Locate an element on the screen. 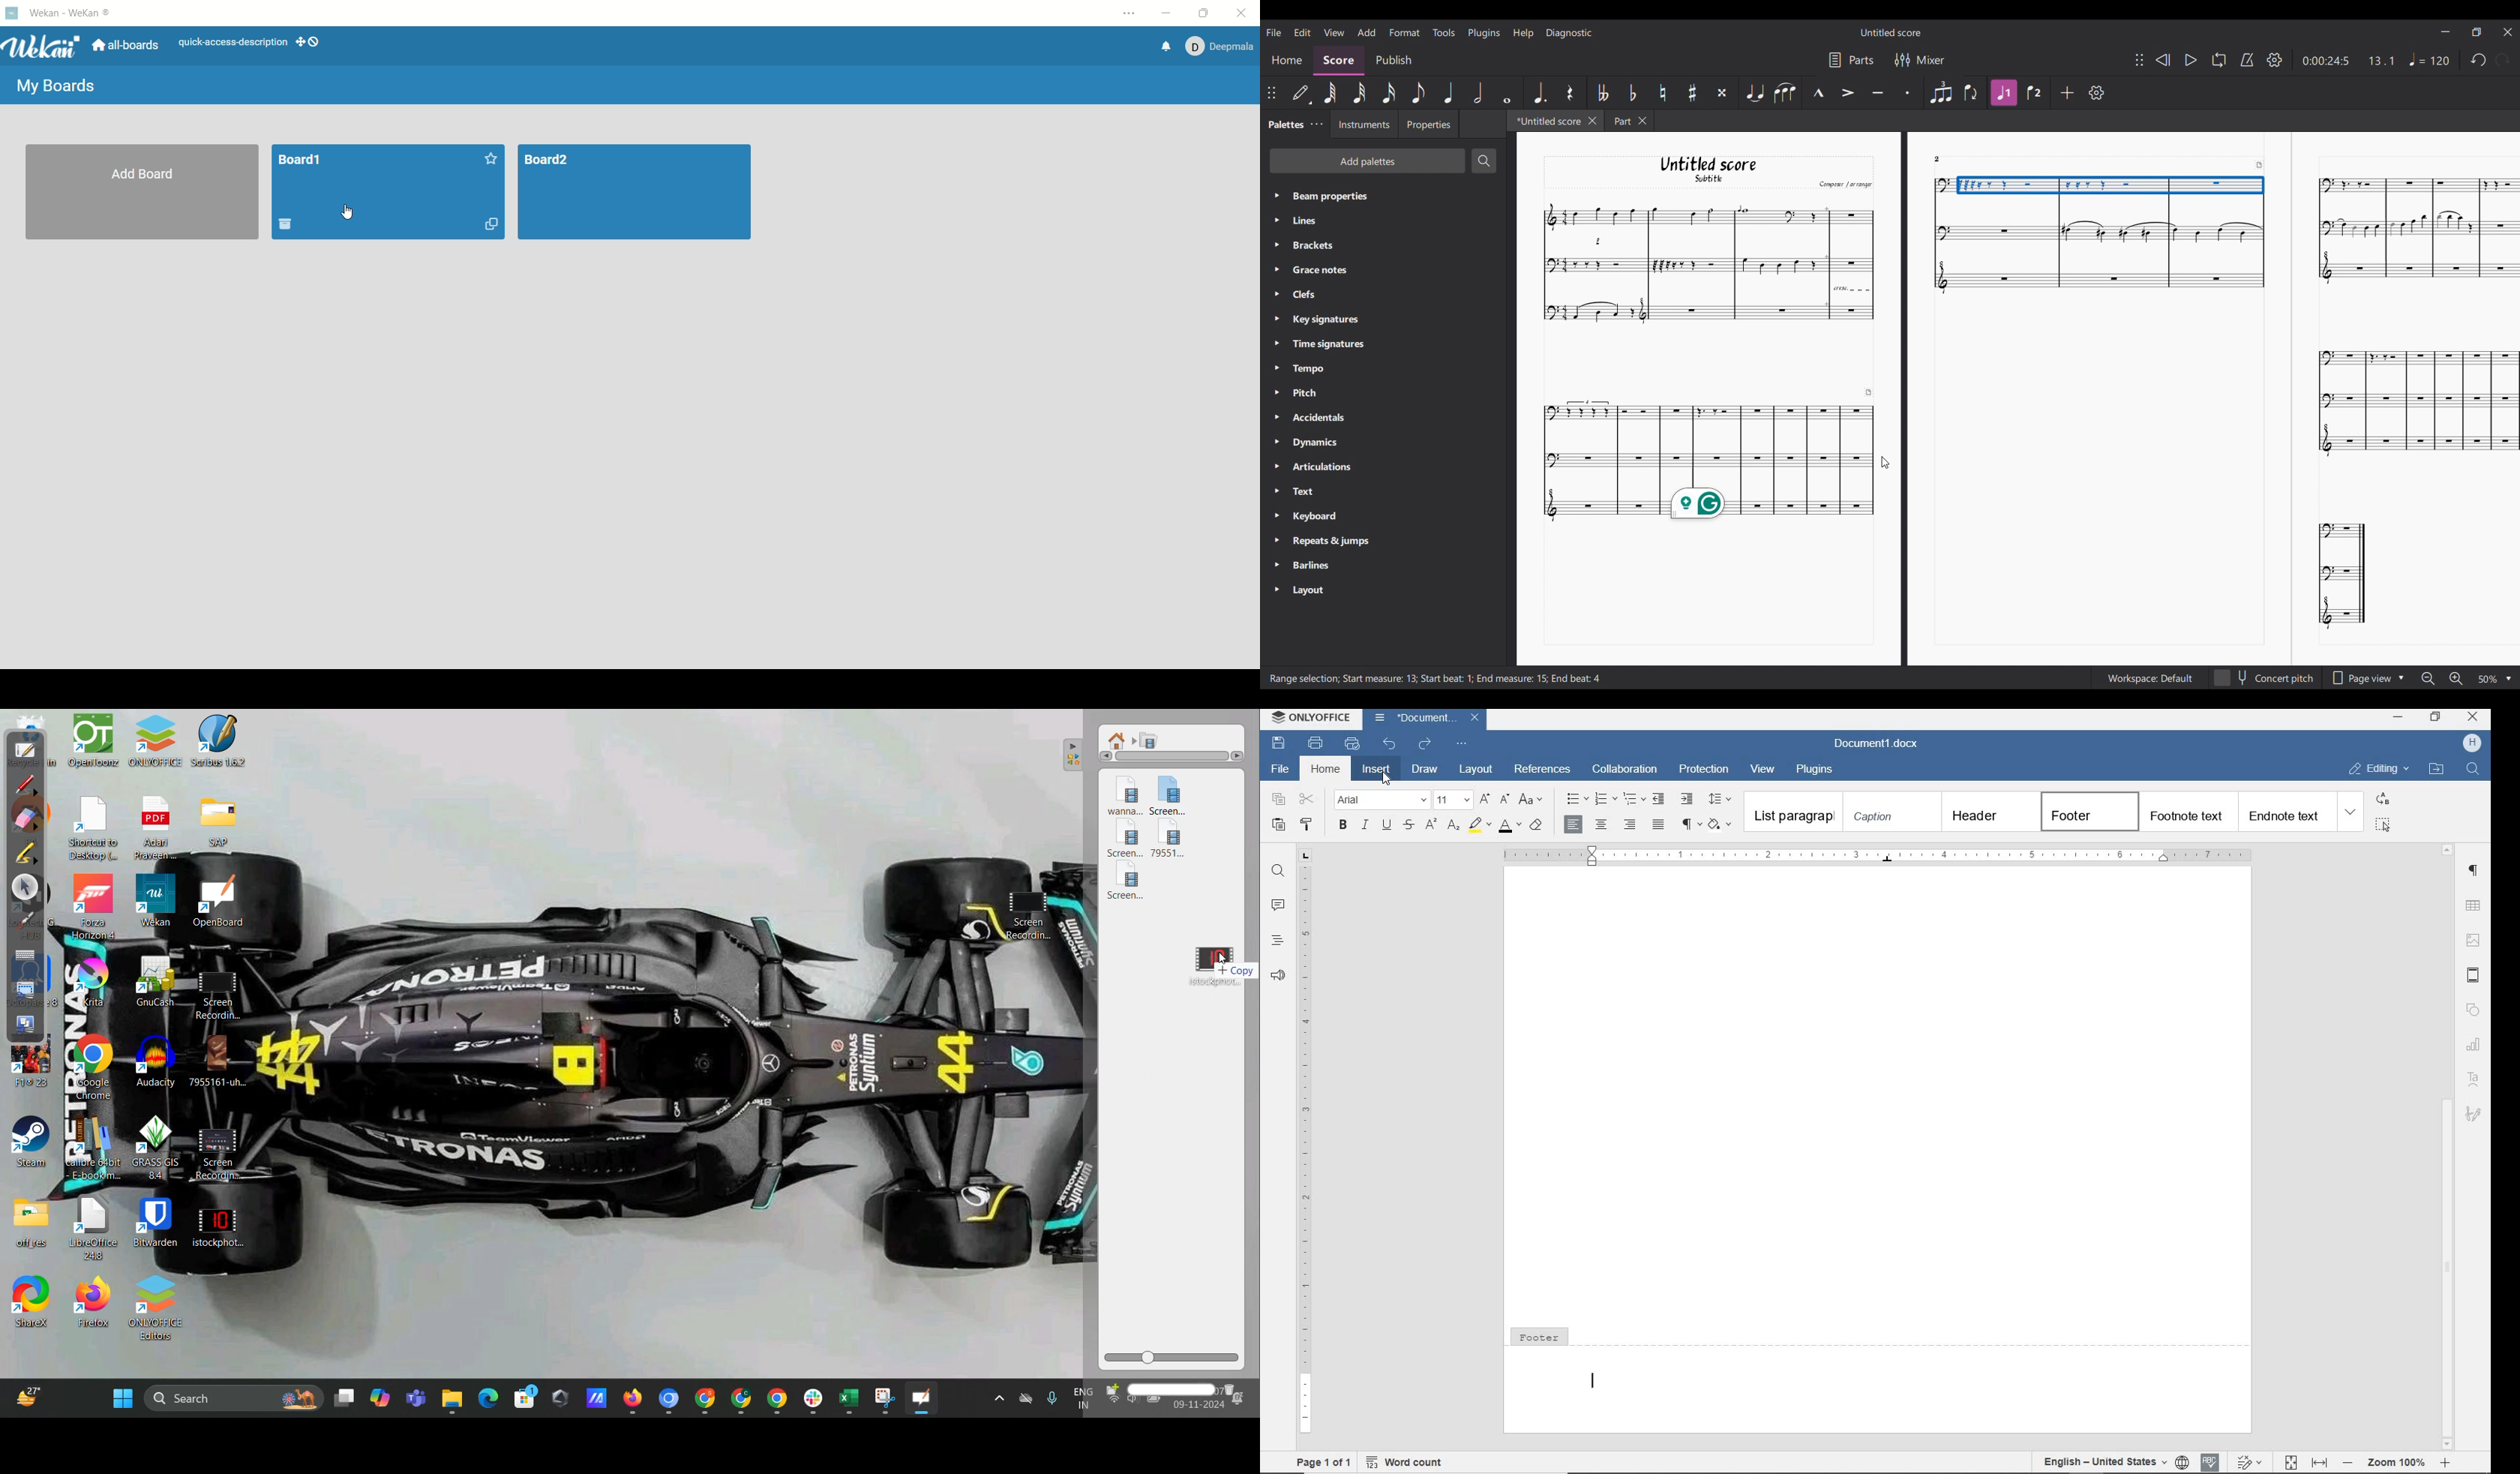  image is located at coordinates (2474, 938).